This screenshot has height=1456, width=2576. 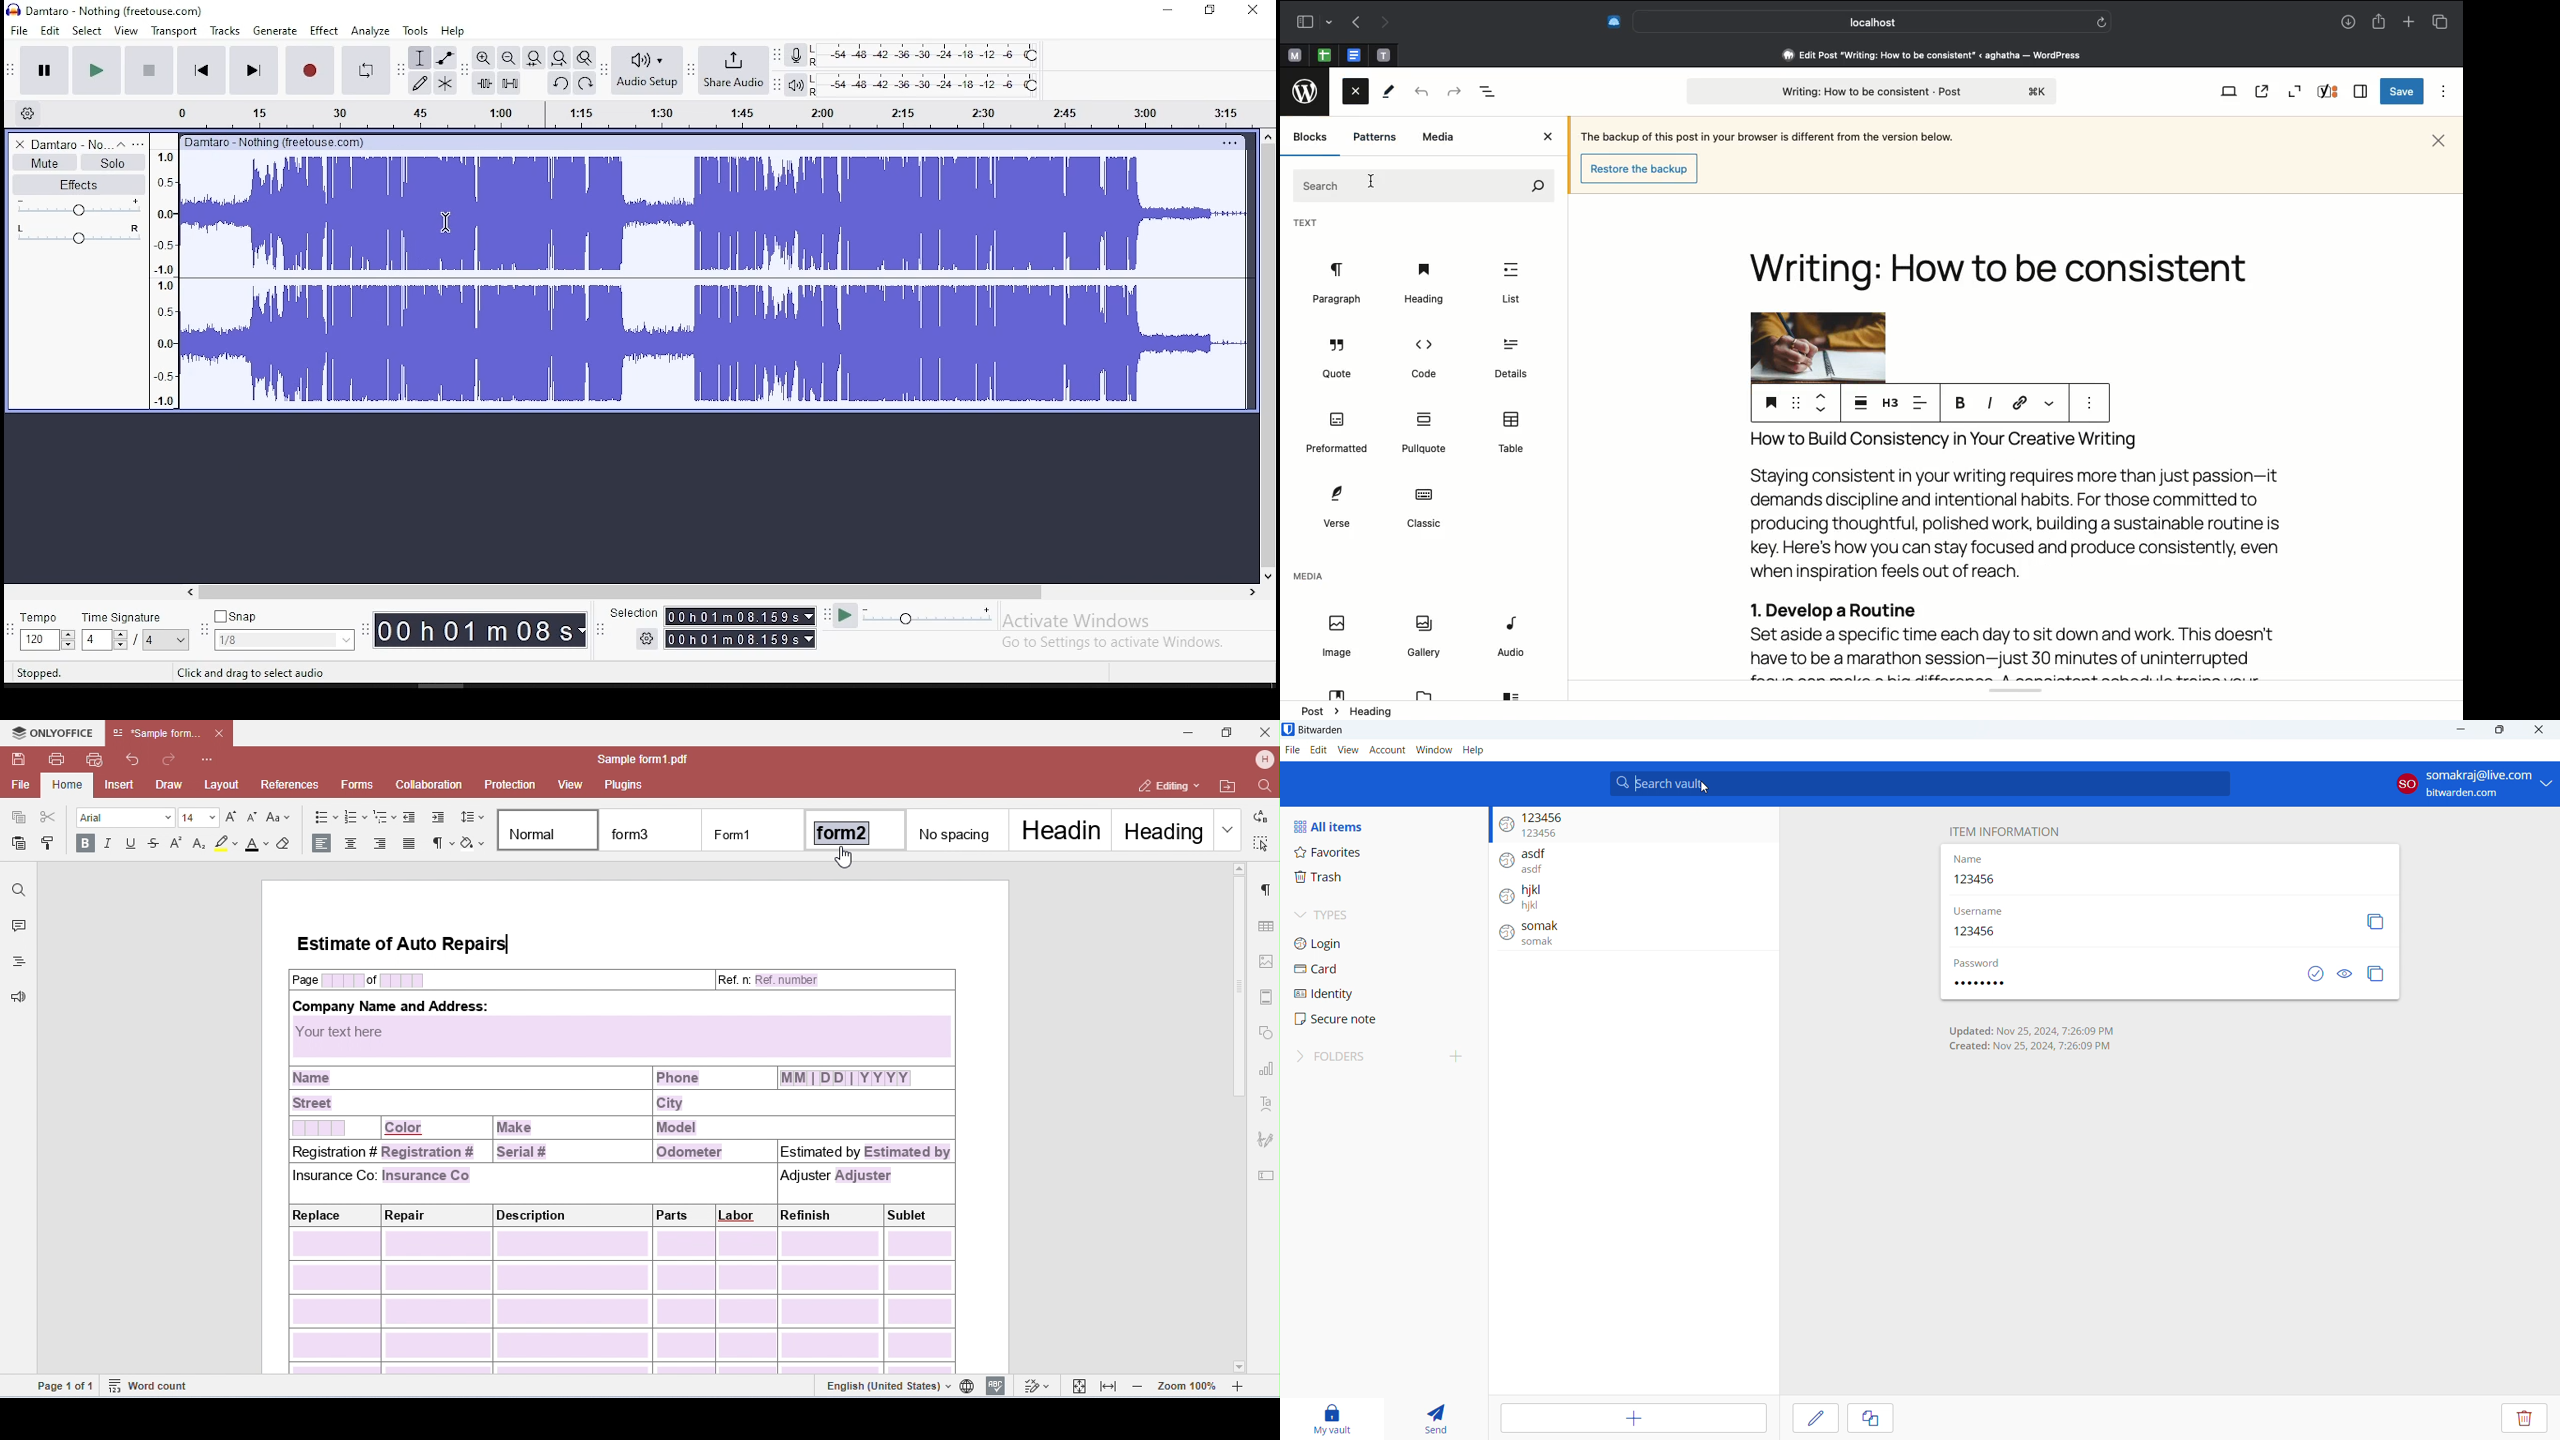 I want to click on H3, so click(x=1890, y=402).